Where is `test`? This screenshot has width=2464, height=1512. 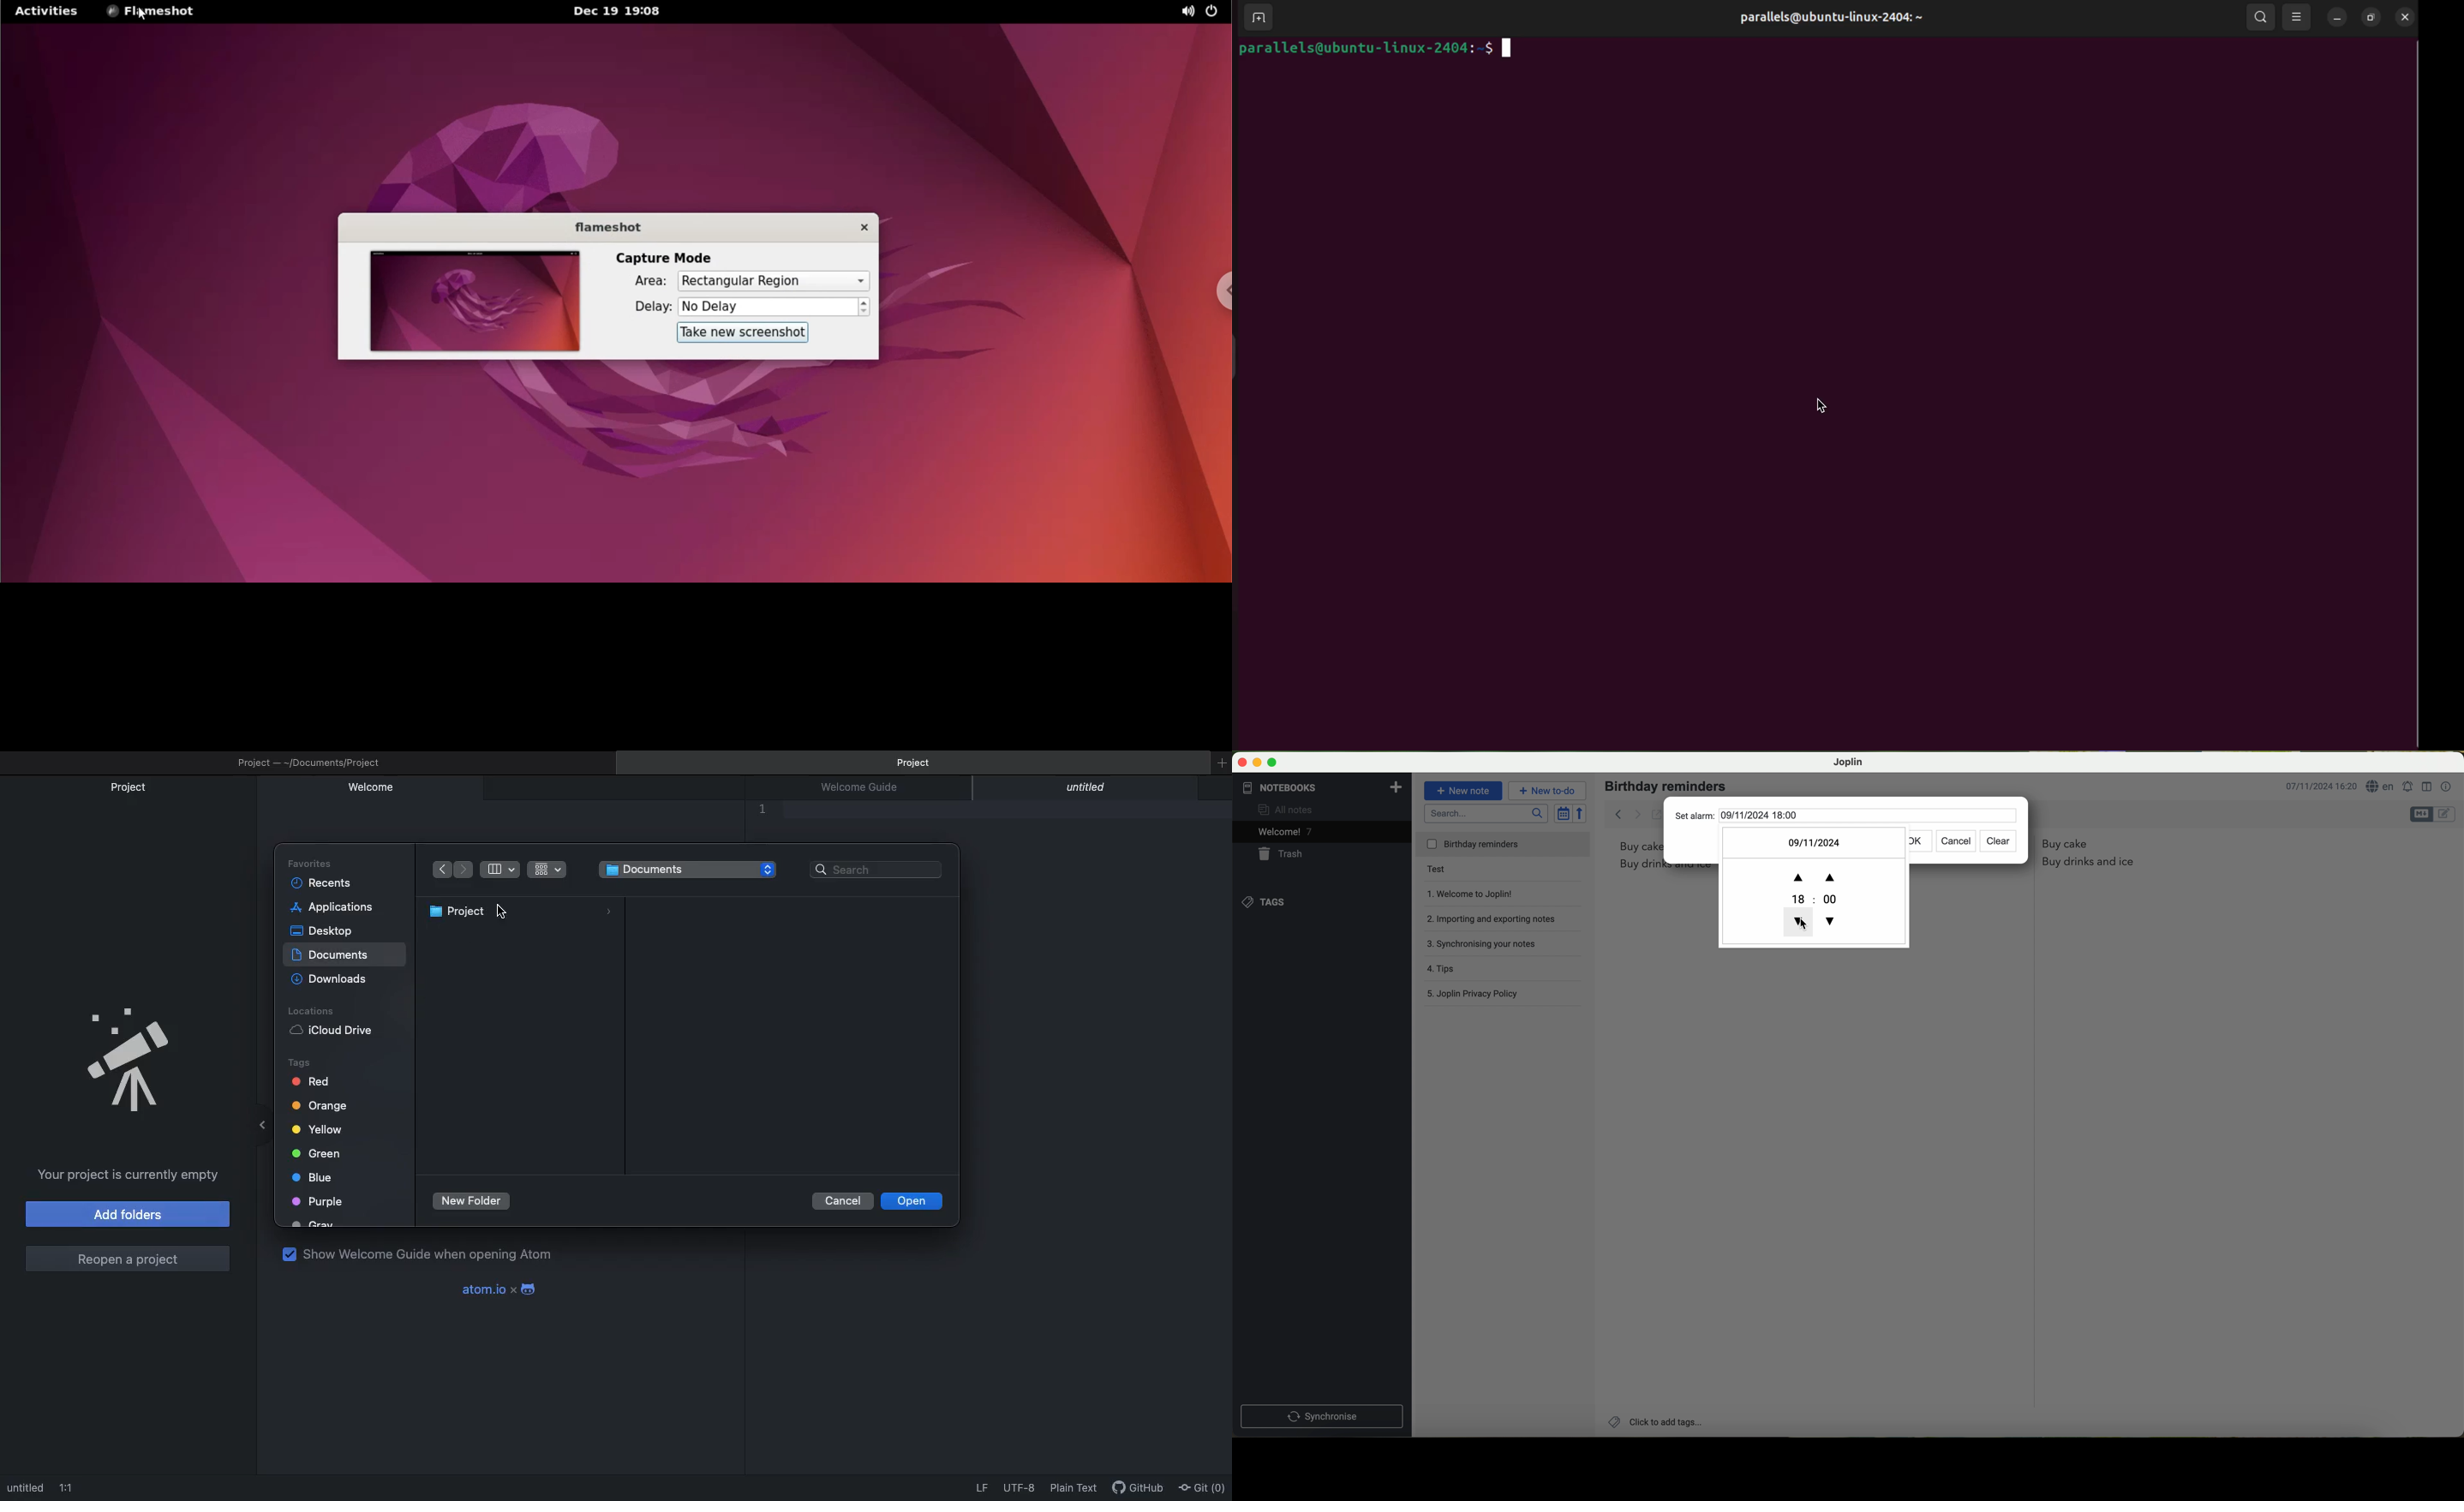
test is located at coordinates (1453, 871).